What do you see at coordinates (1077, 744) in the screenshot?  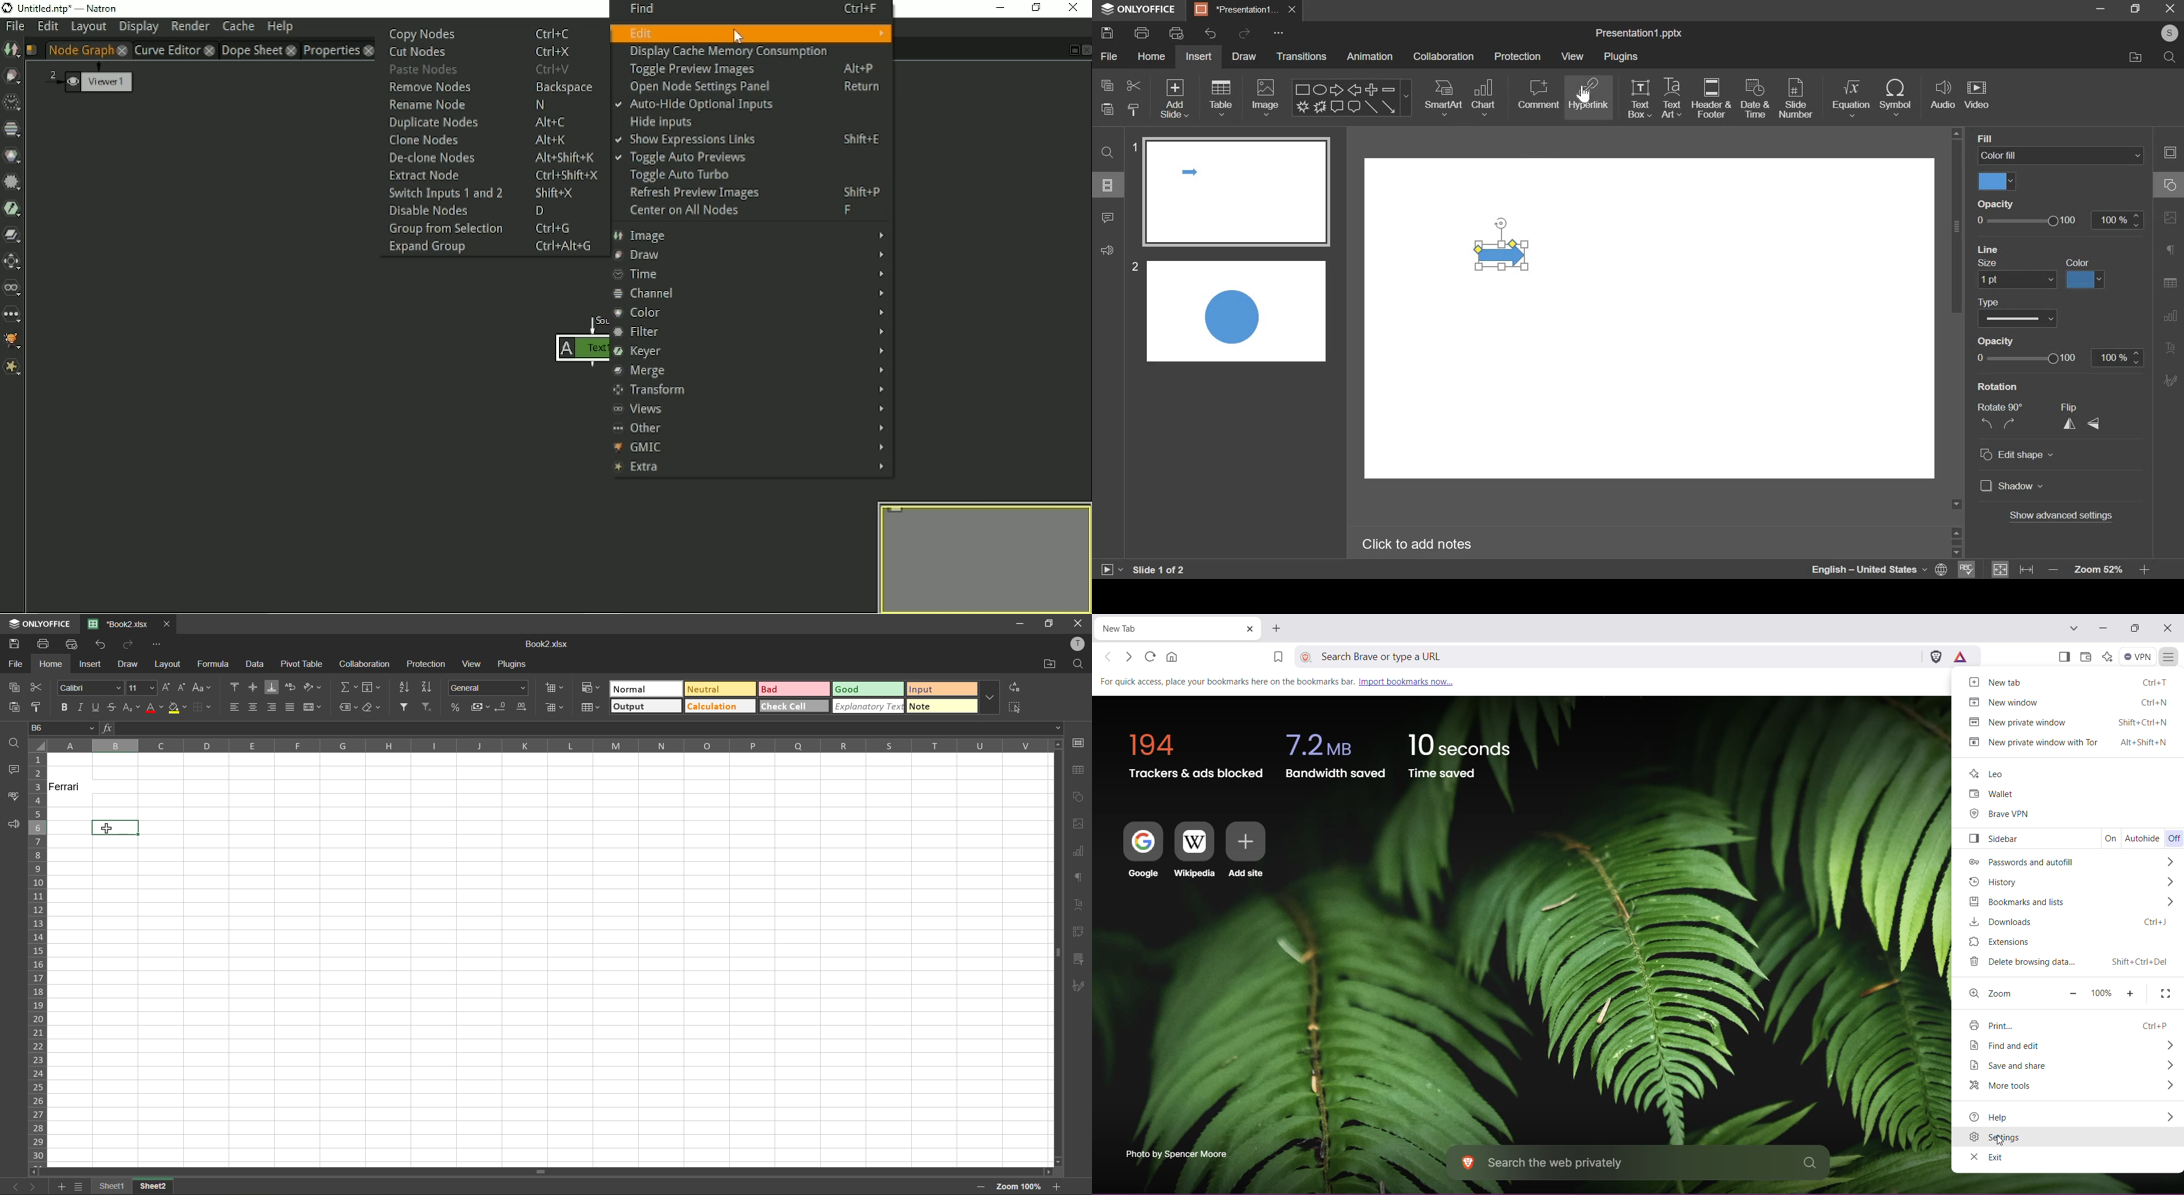 I see `cell settings` at bounding box center [1077, 744].